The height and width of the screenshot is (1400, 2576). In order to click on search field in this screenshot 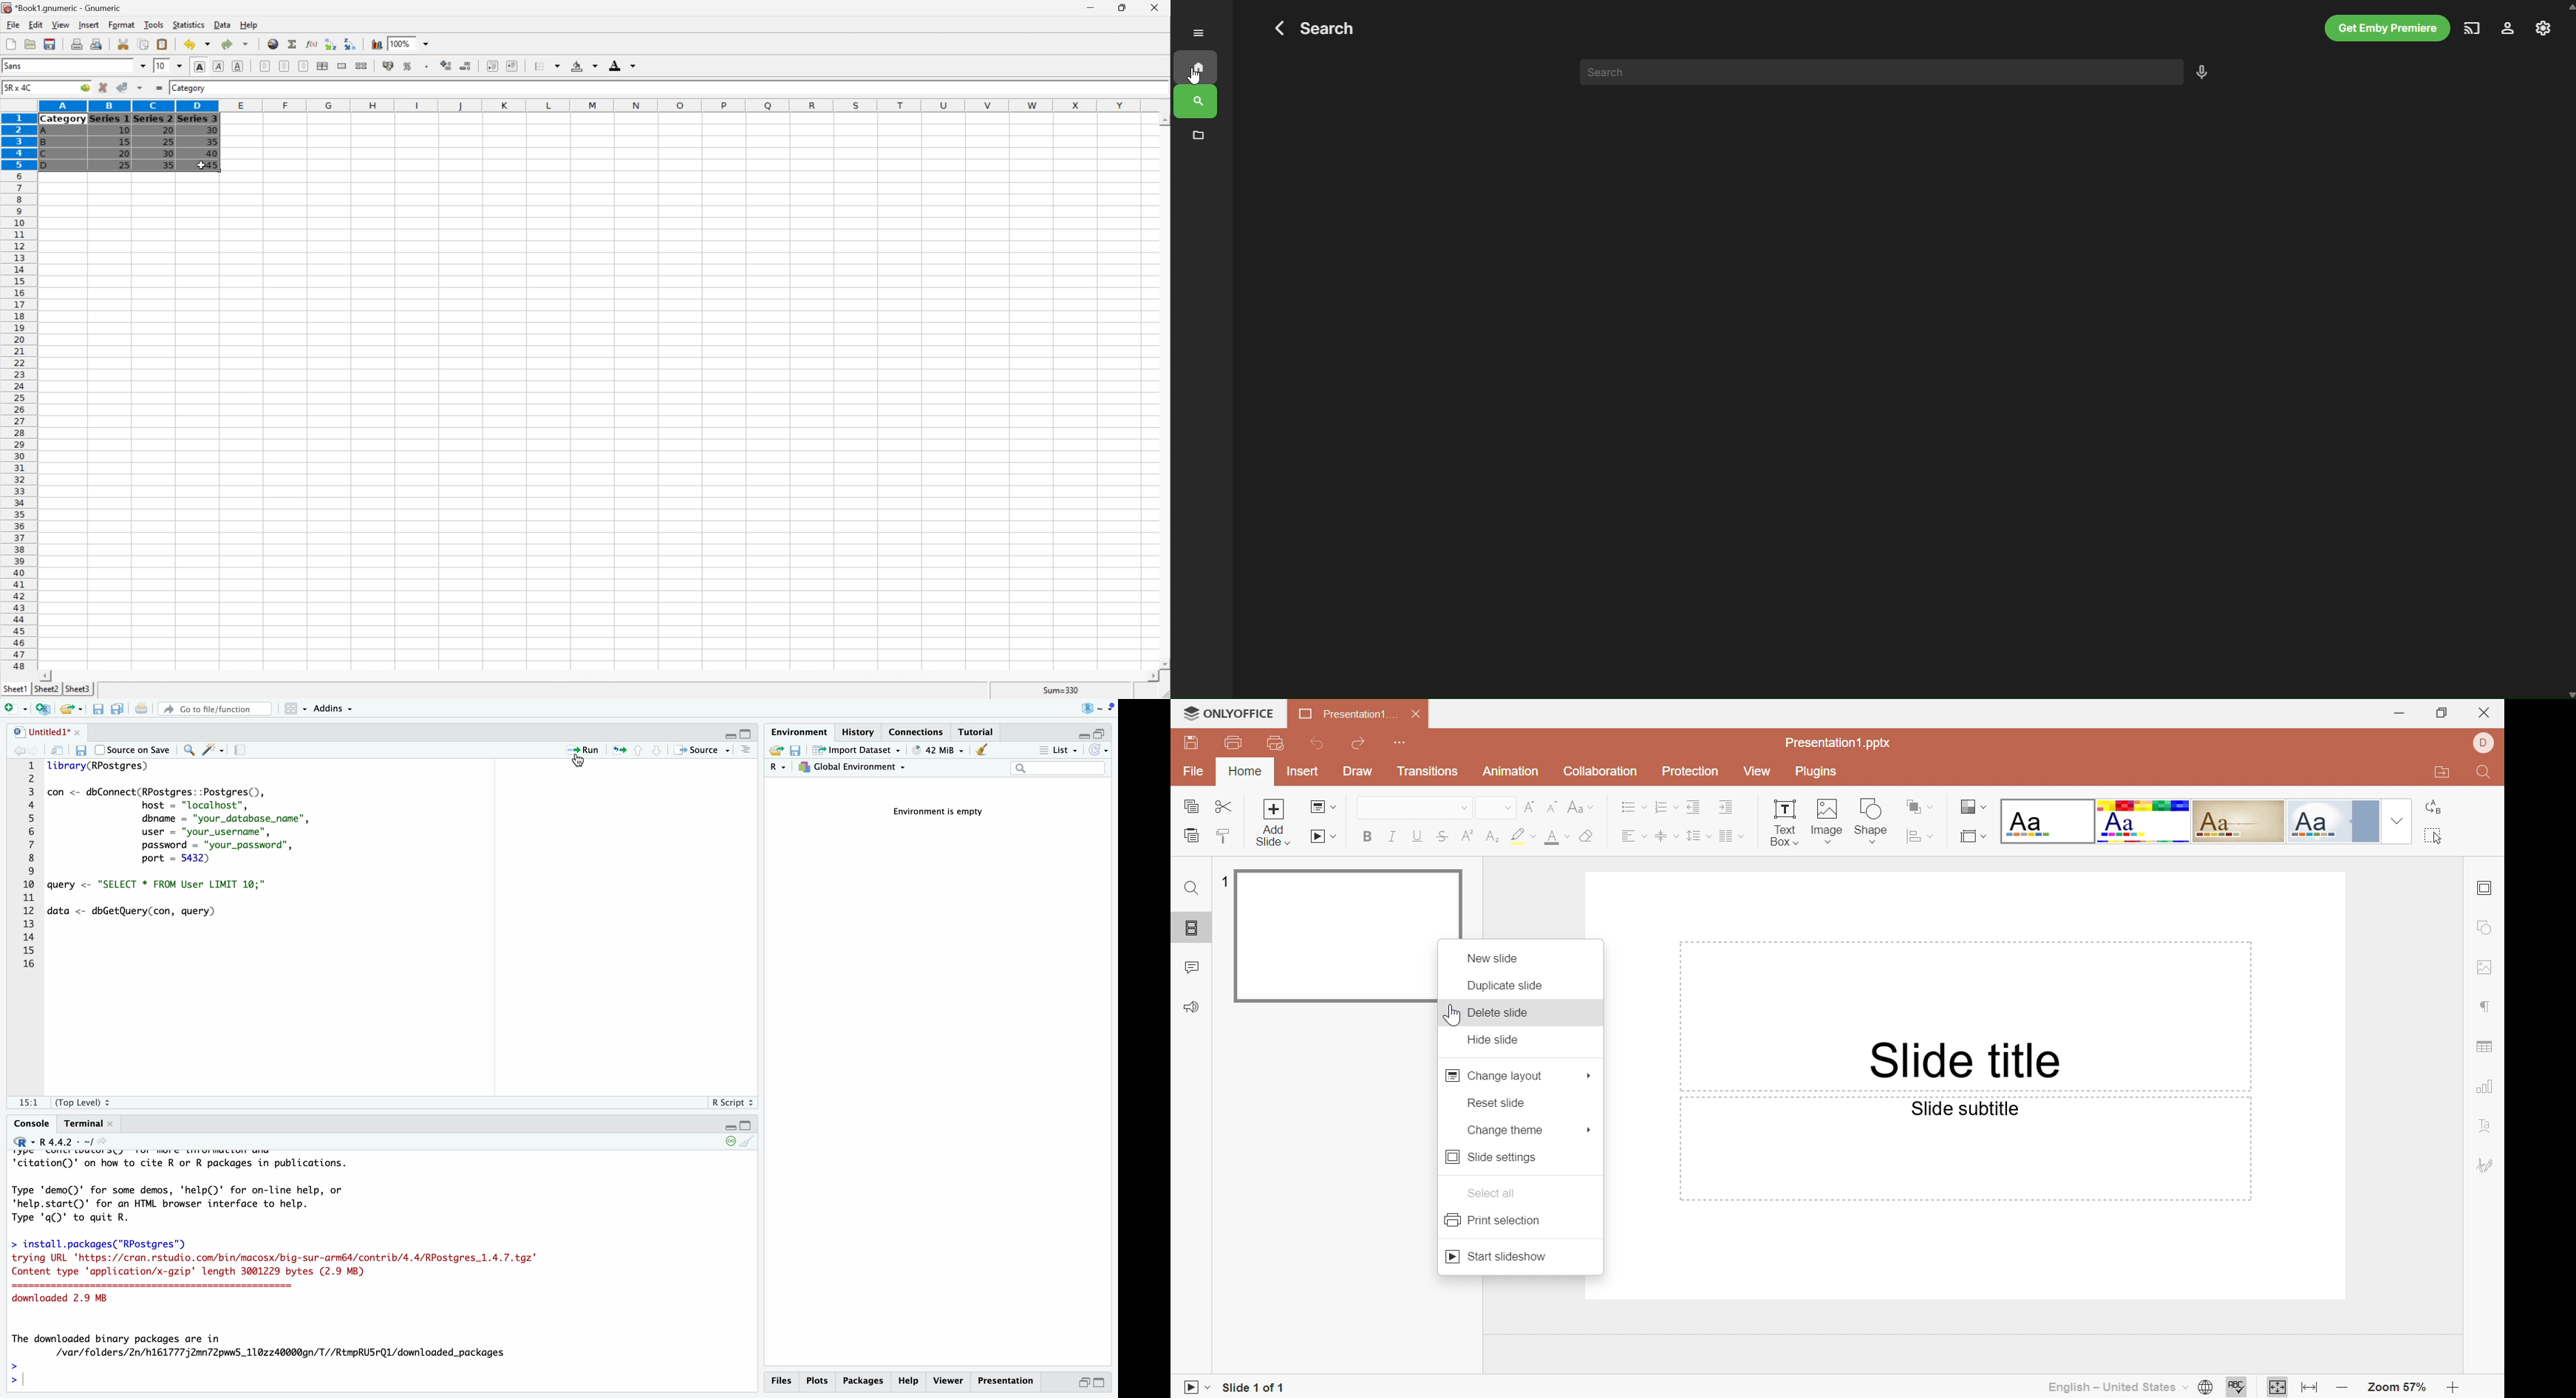, I will do `click(1058, 769)`.